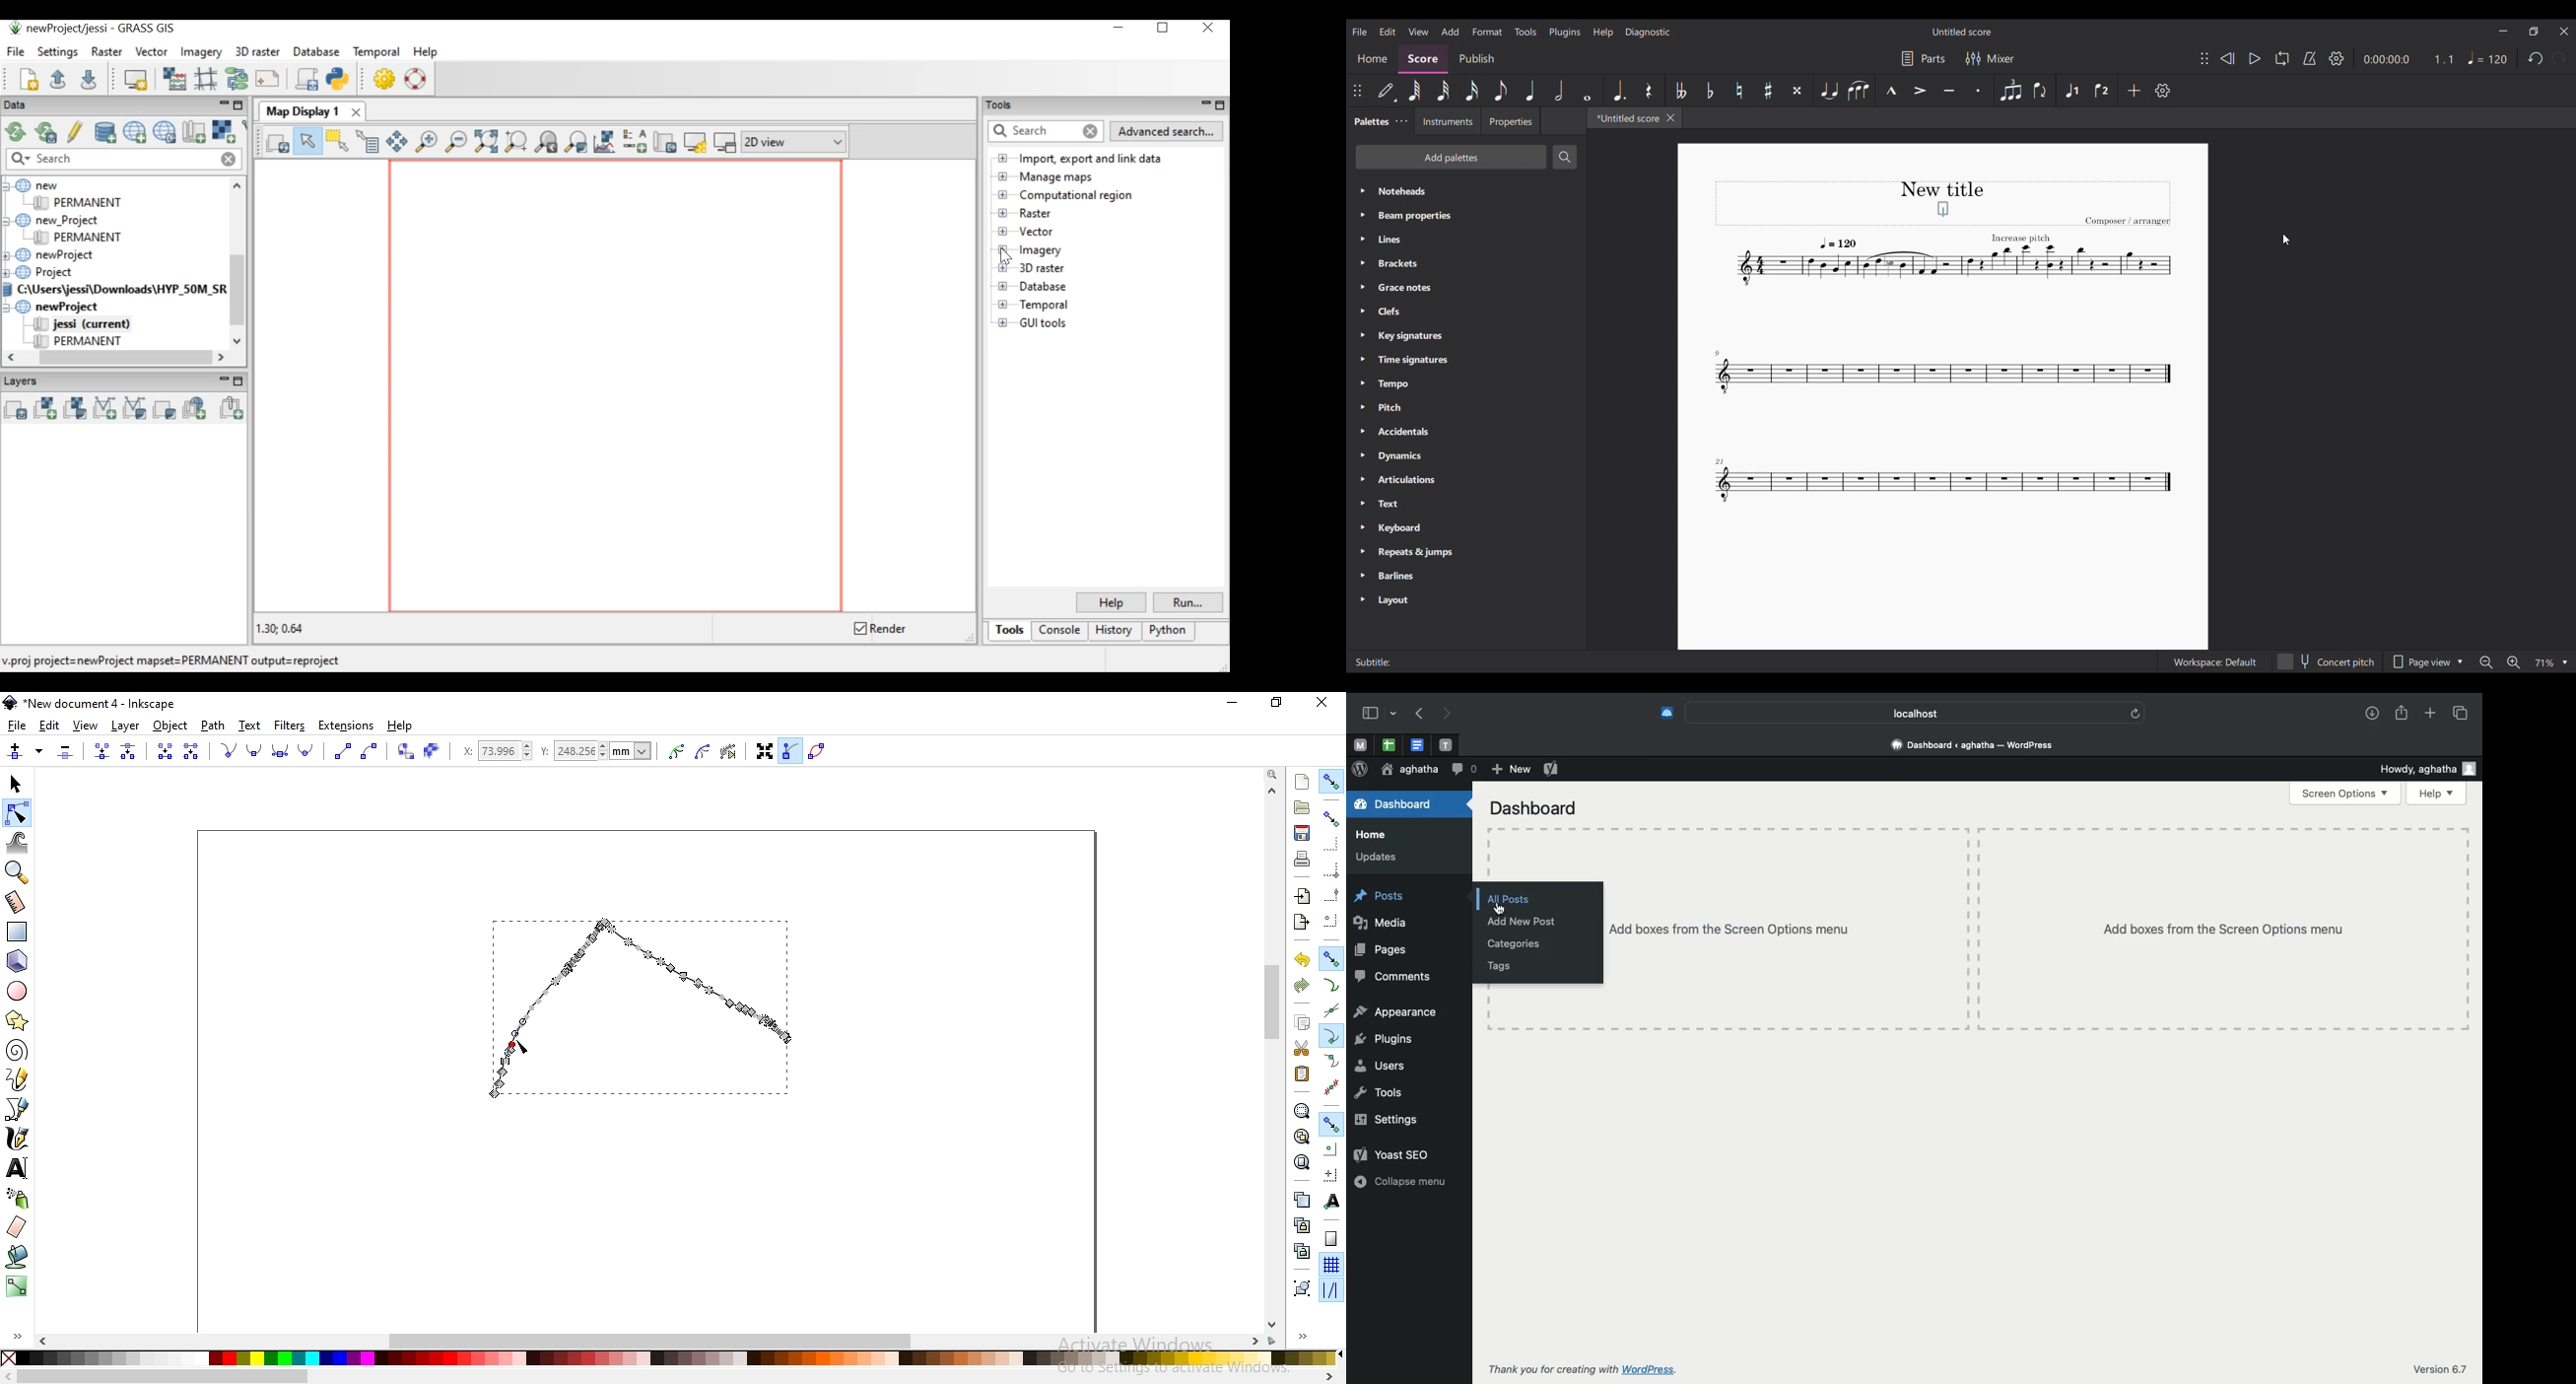 Image resolution: width=2576 pixels, height=1400 pixels. Describe the element at coordinates (2564, 32) in the screenshot. I see `Close interface` at that location.